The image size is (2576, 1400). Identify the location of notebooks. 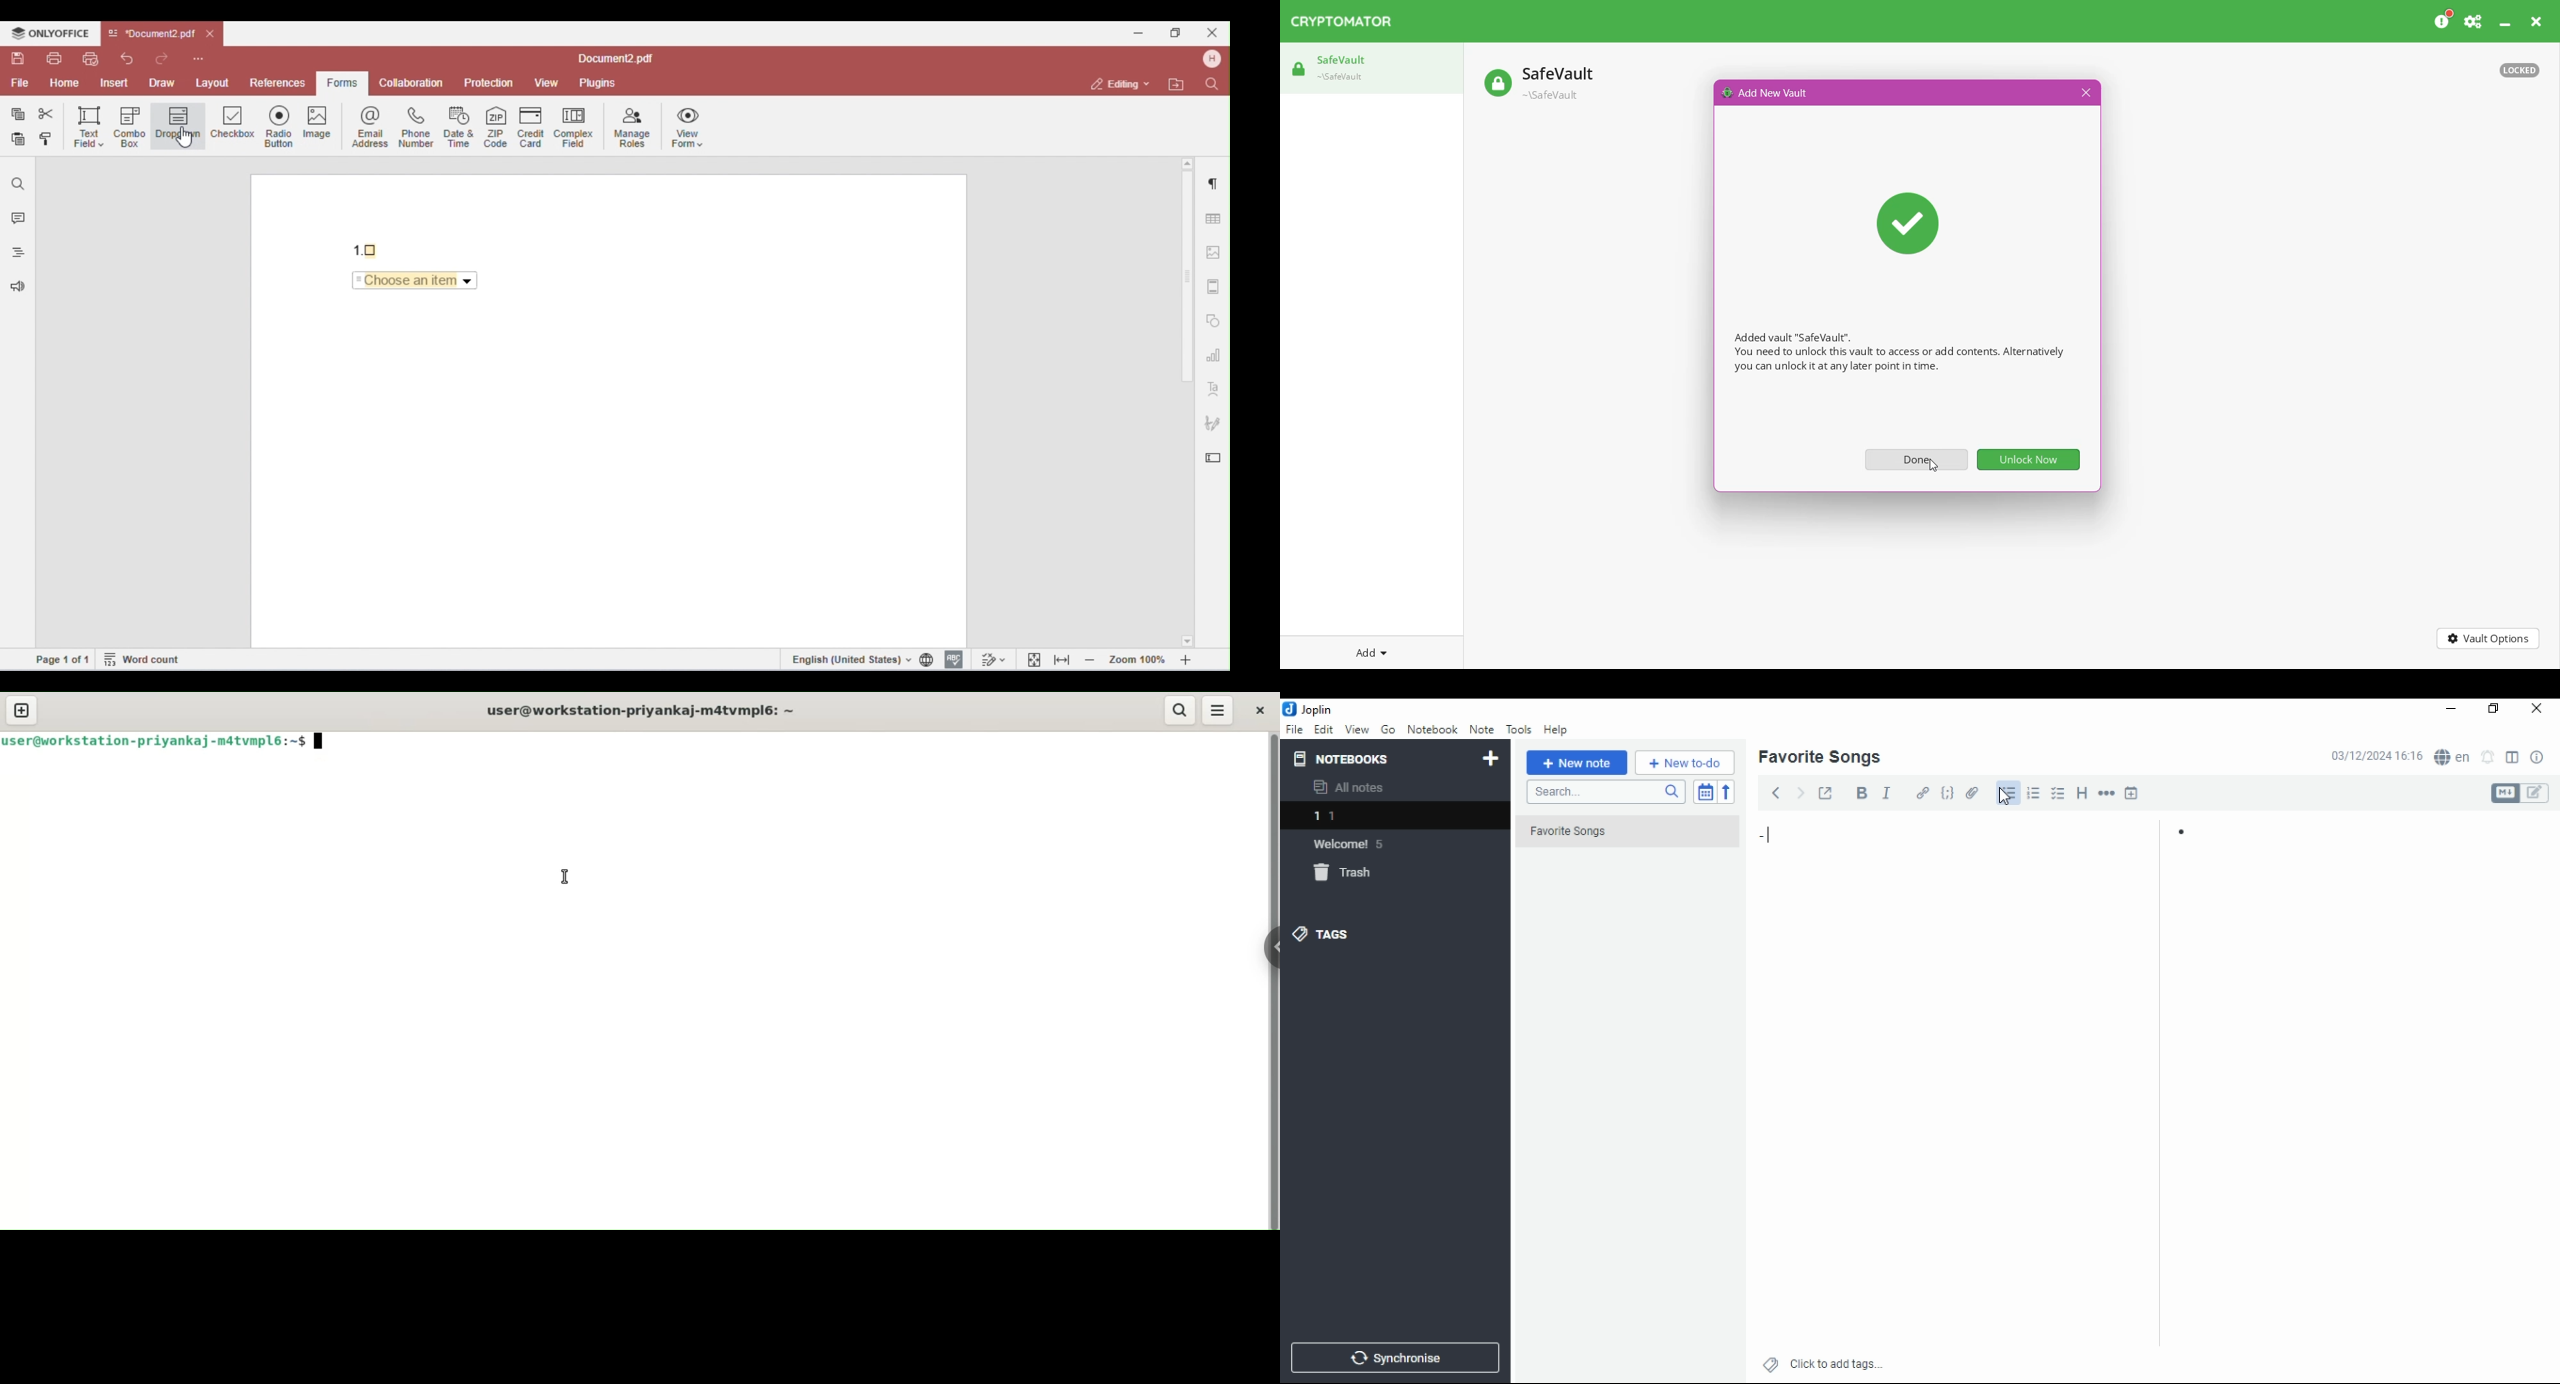
(1377, 758).